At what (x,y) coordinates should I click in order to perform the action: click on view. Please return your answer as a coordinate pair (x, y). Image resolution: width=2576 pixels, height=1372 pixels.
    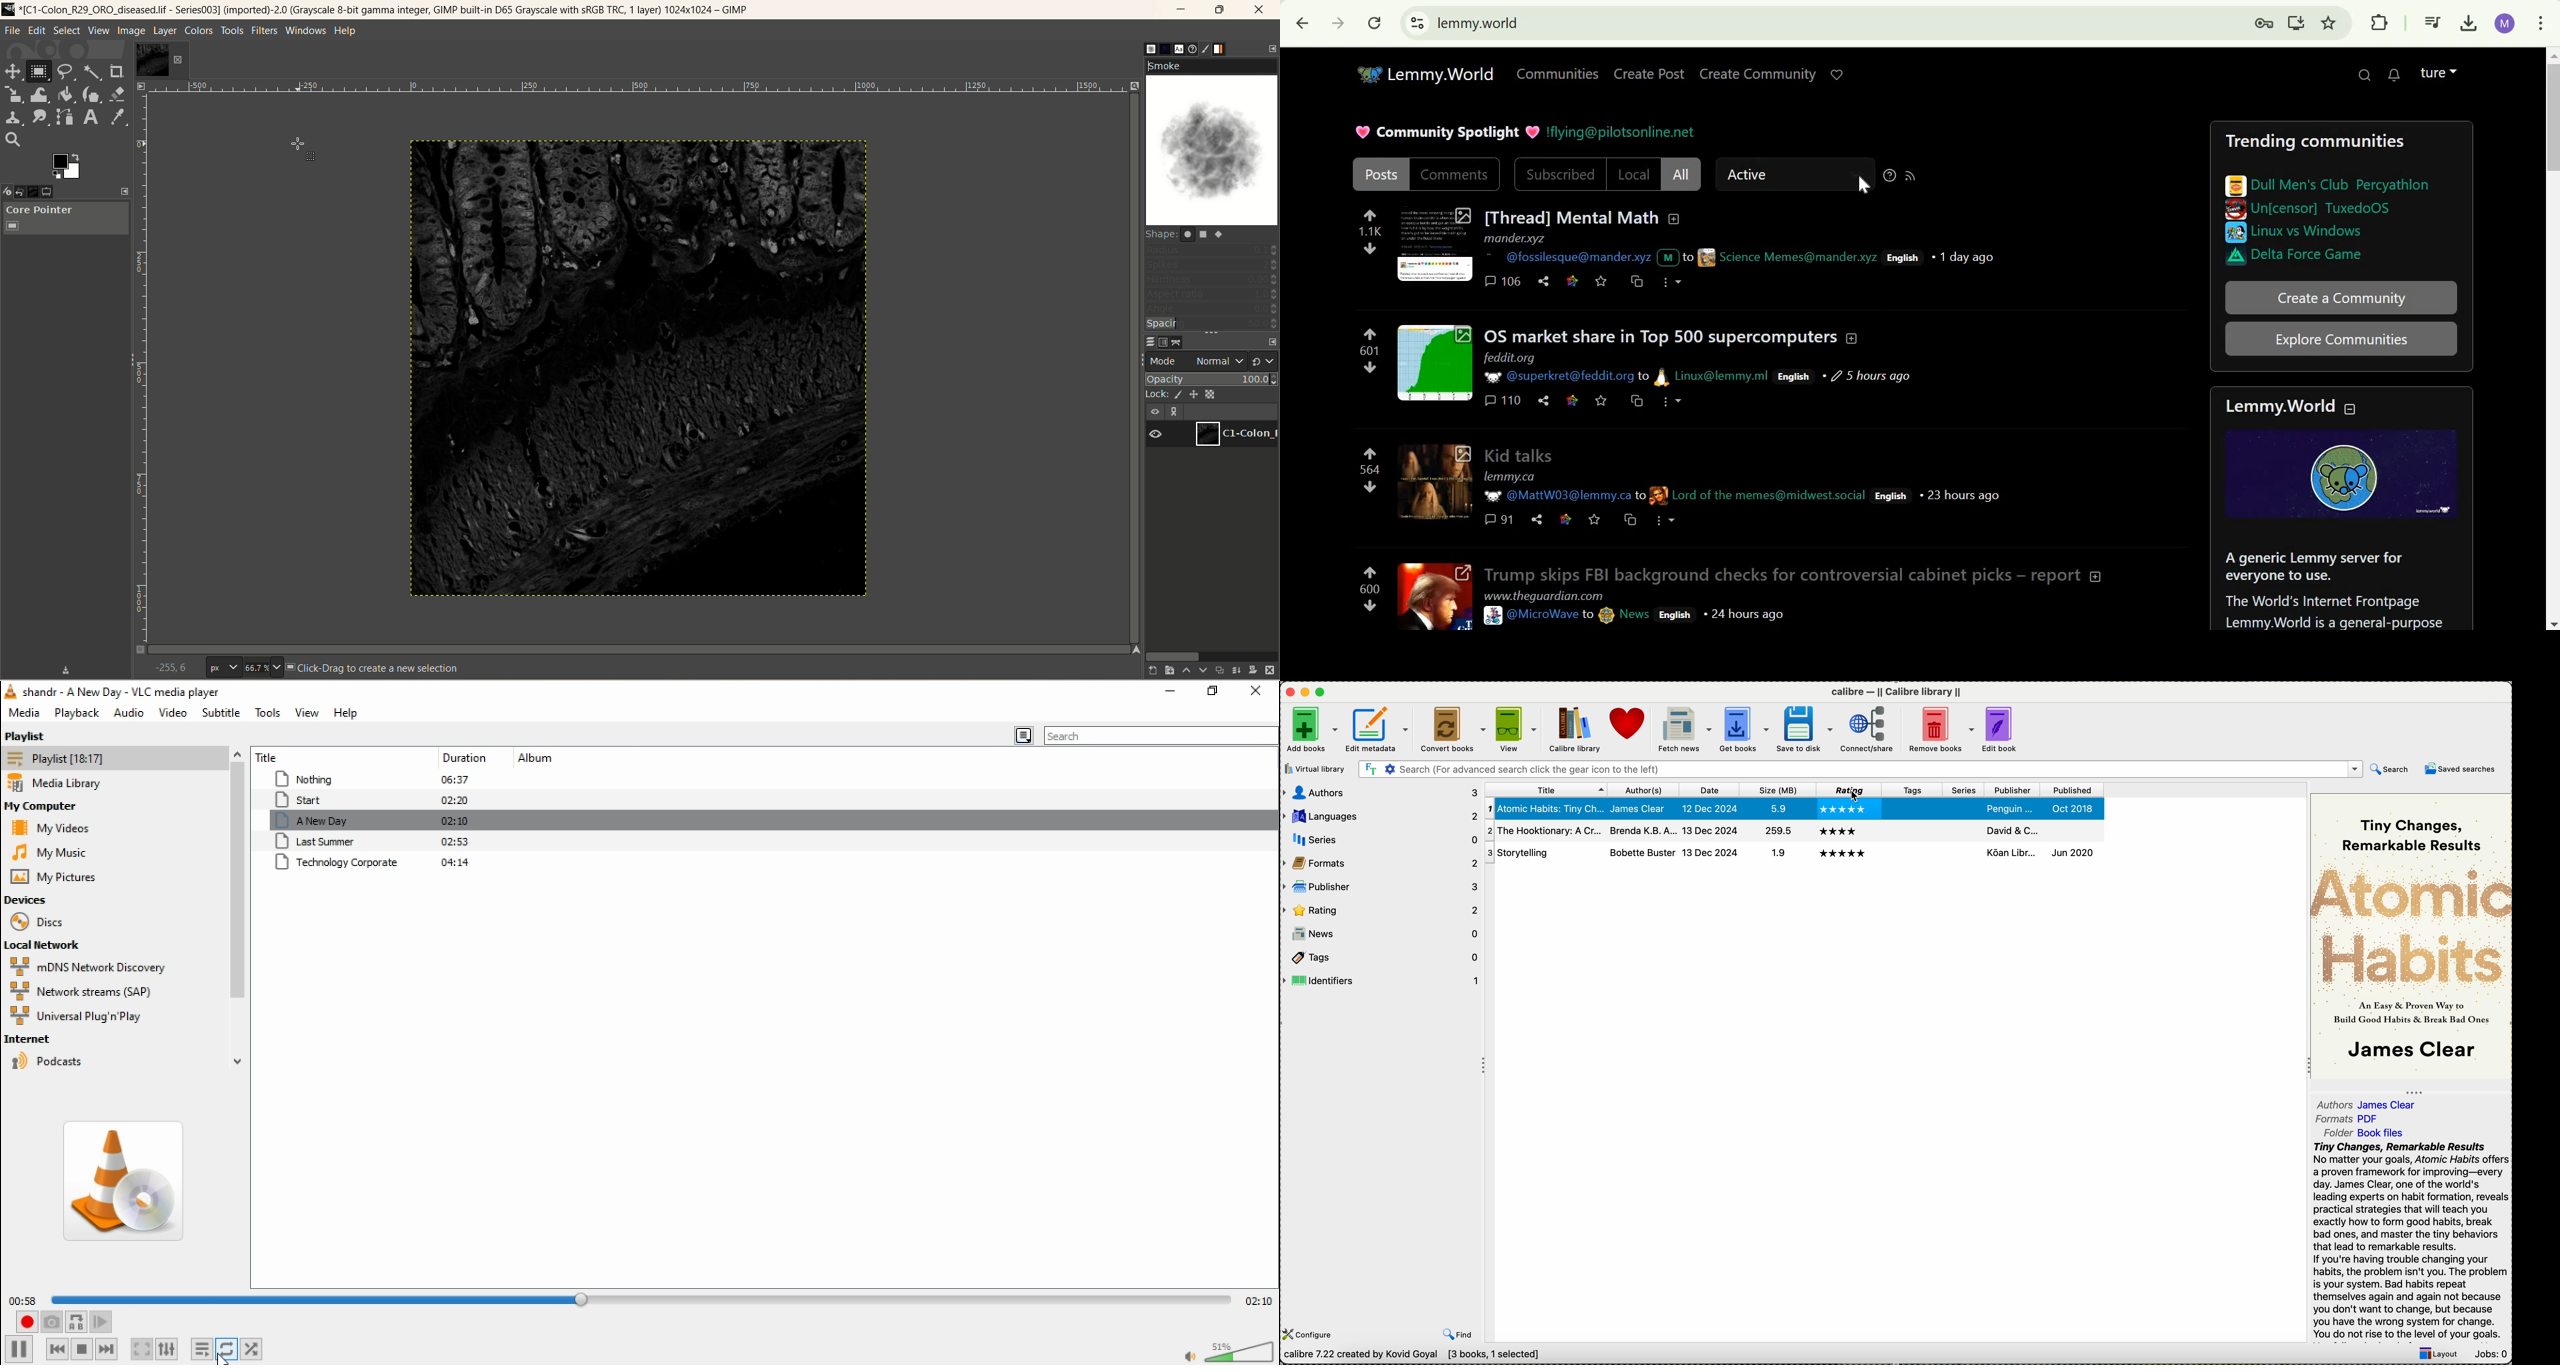
    Looking at the image, I should click on (1517, 729).